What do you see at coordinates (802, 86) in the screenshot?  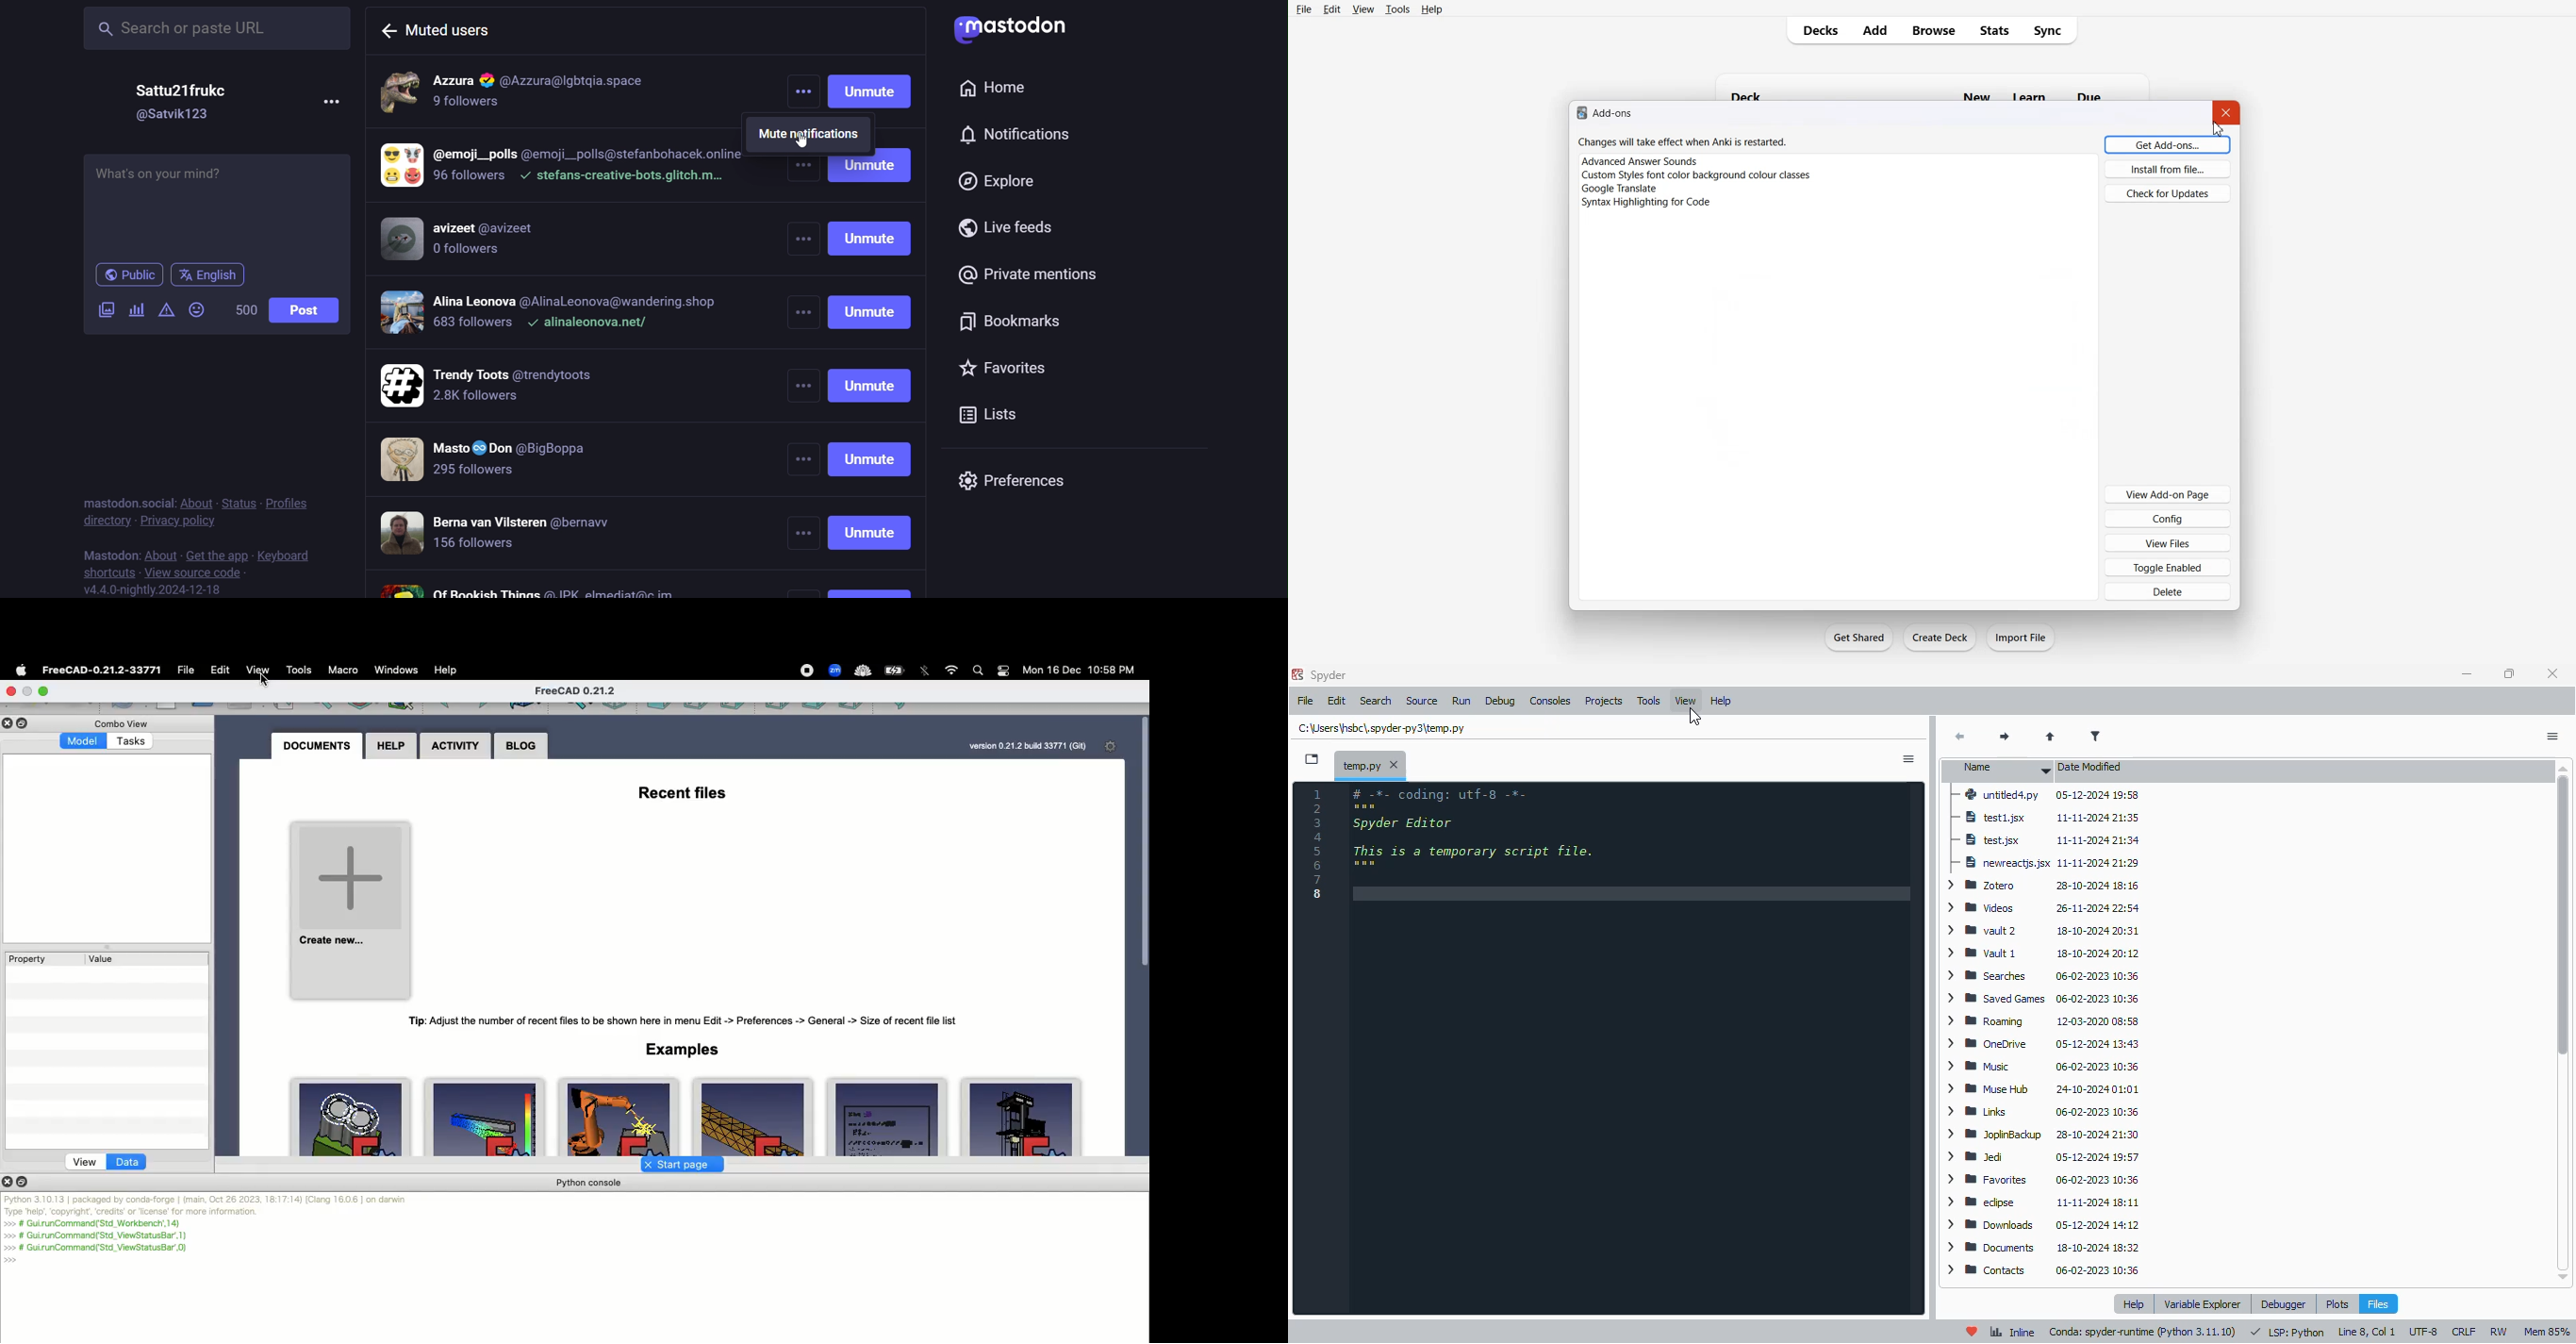 I see `more` at bounding box center [802, 86].